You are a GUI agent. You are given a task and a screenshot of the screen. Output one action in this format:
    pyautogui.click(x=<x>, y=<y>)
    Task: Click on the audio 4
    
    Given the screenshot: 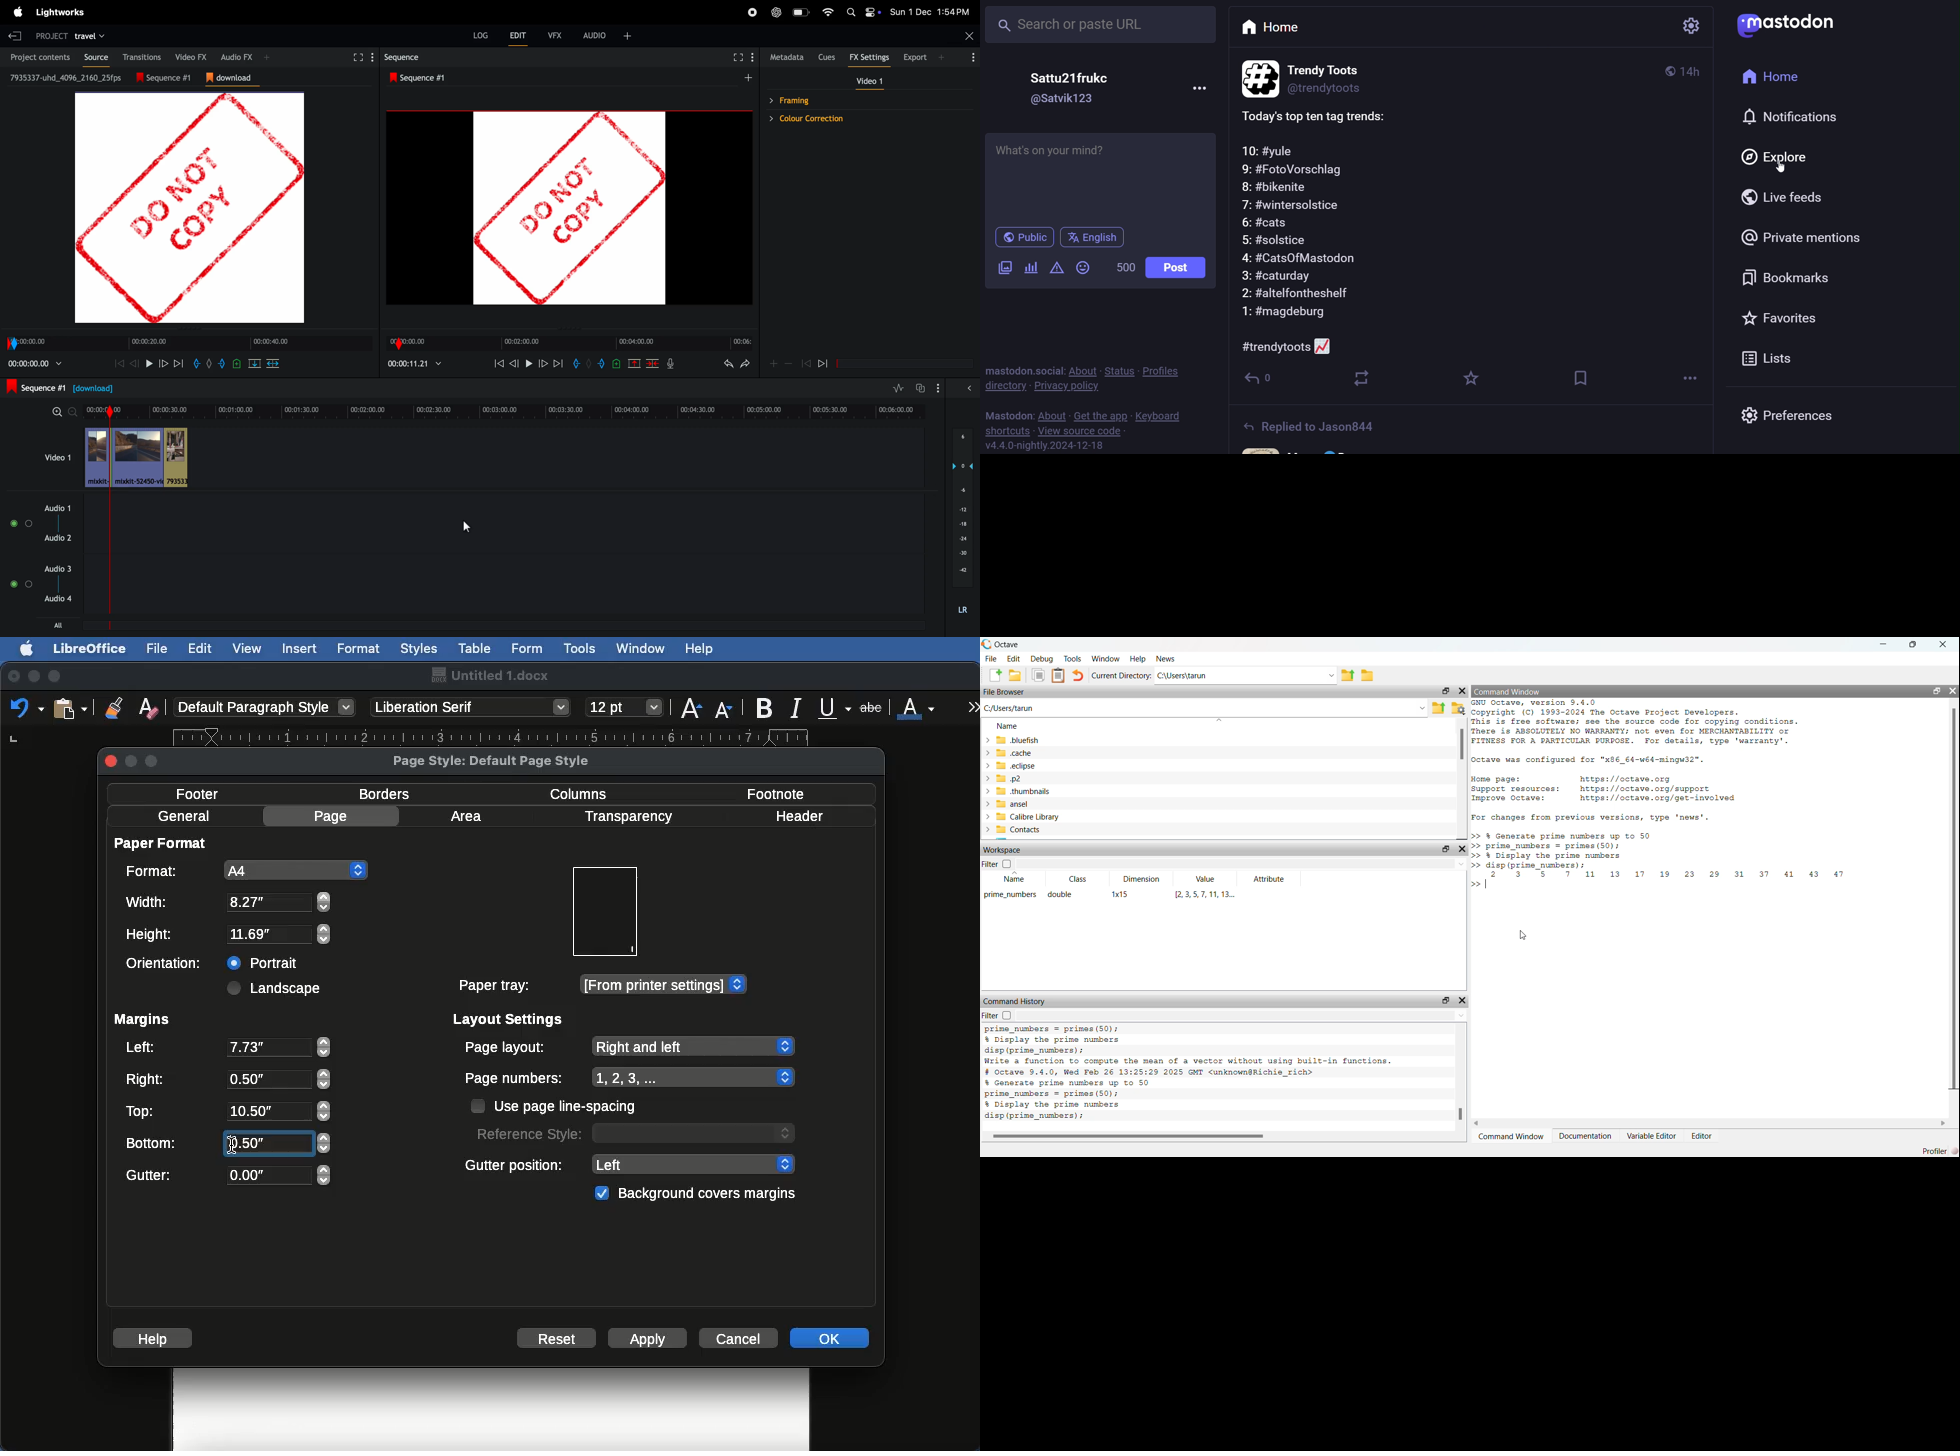 What is the action you would take?
    pyautogui.click(x=57, y=599)
    